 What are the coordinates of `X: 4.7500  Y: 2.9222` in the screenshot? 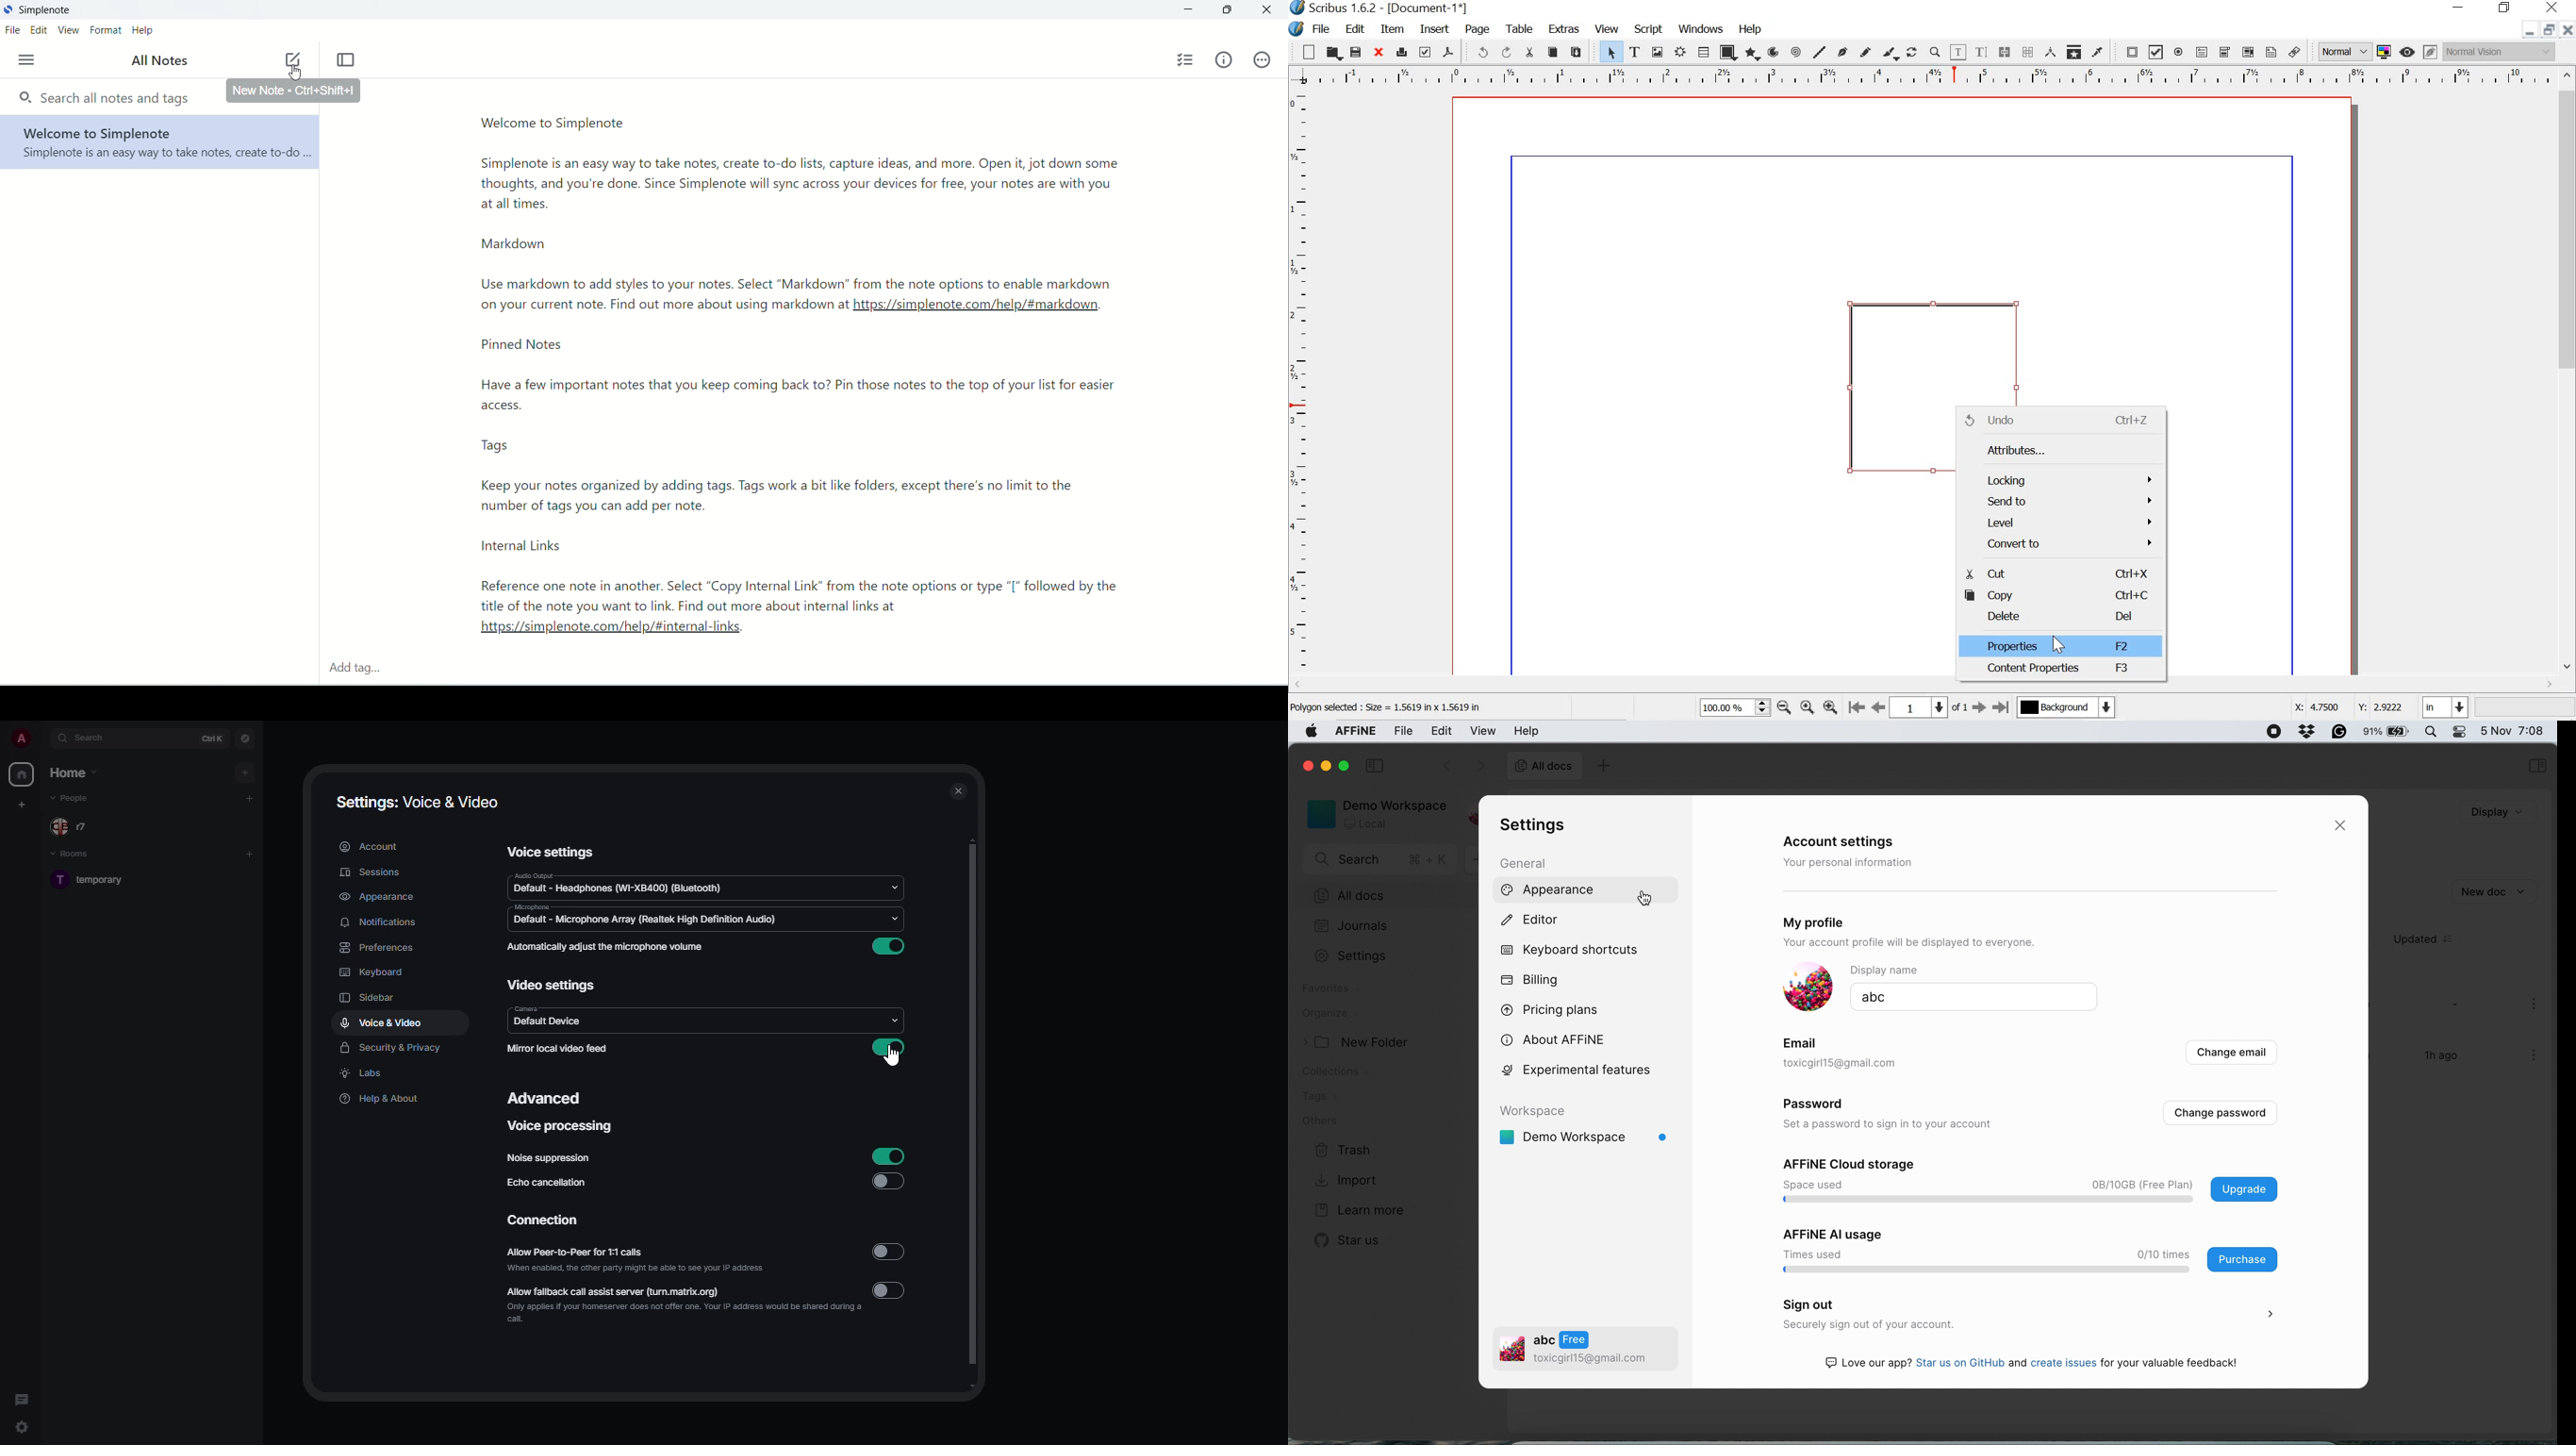 It's located at (2340, 709).